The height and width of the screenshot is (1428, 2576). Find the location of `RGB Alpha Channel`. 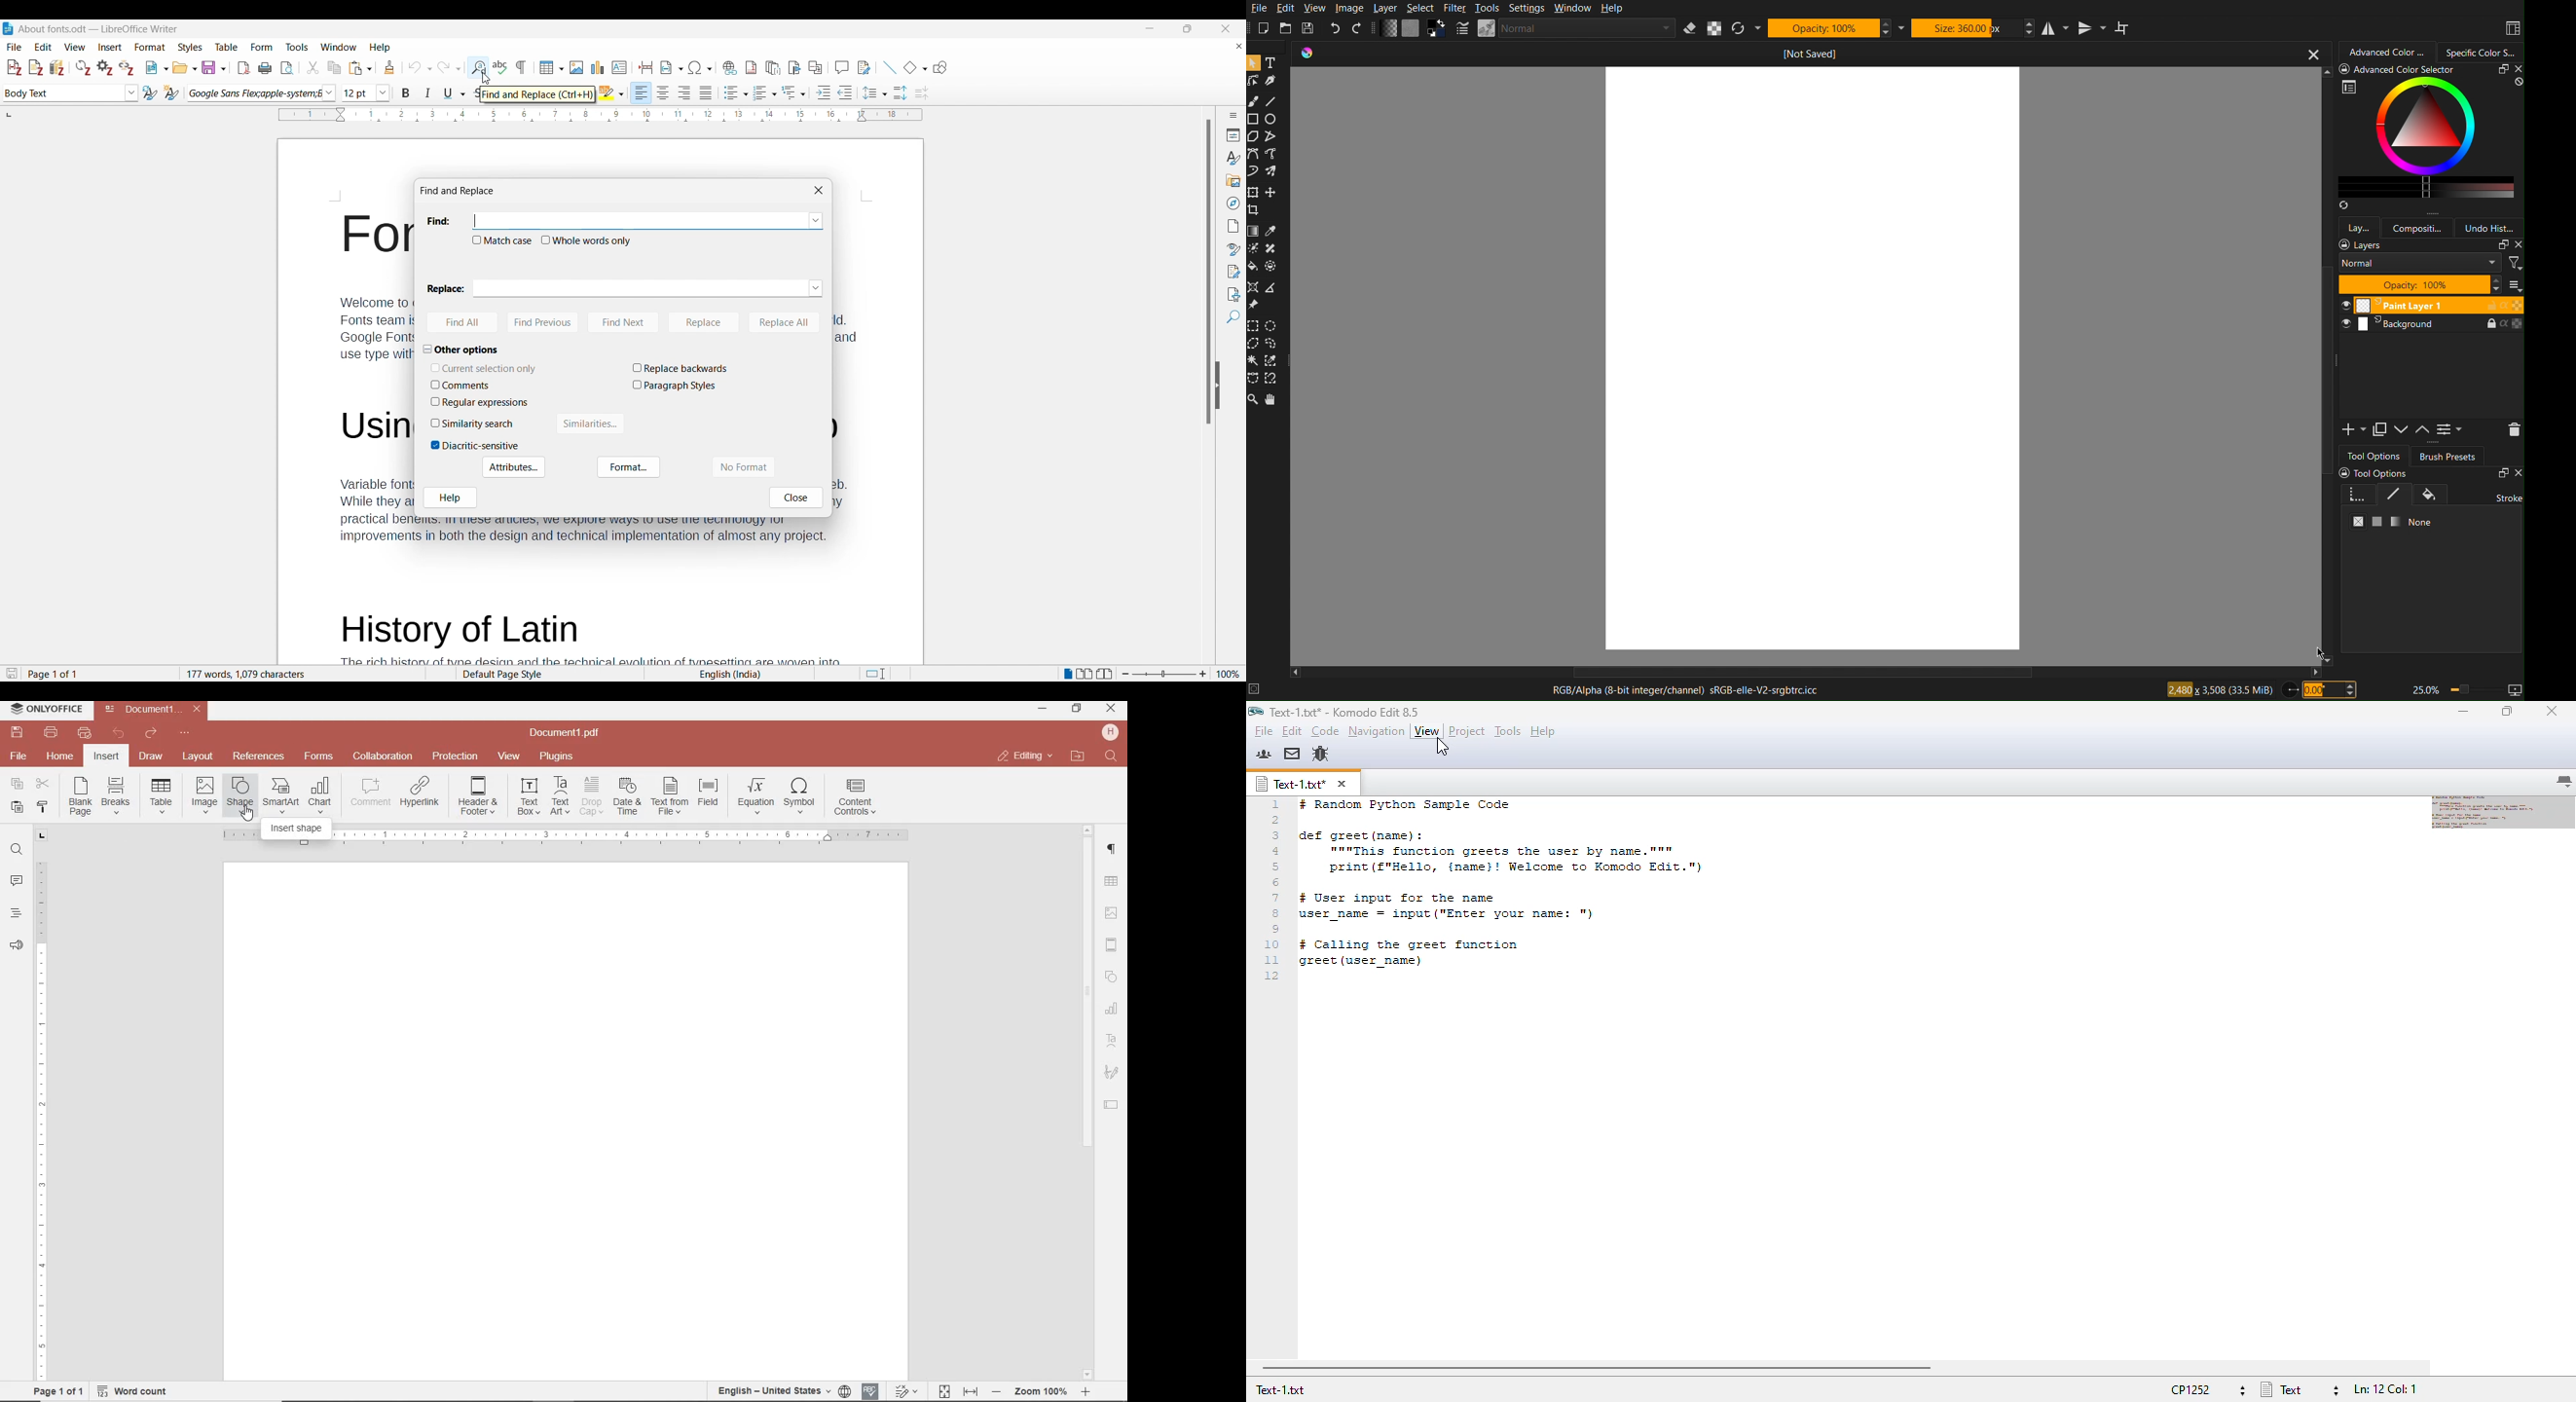

RGB Alpha Channel is located at coordinates (1687, 692).